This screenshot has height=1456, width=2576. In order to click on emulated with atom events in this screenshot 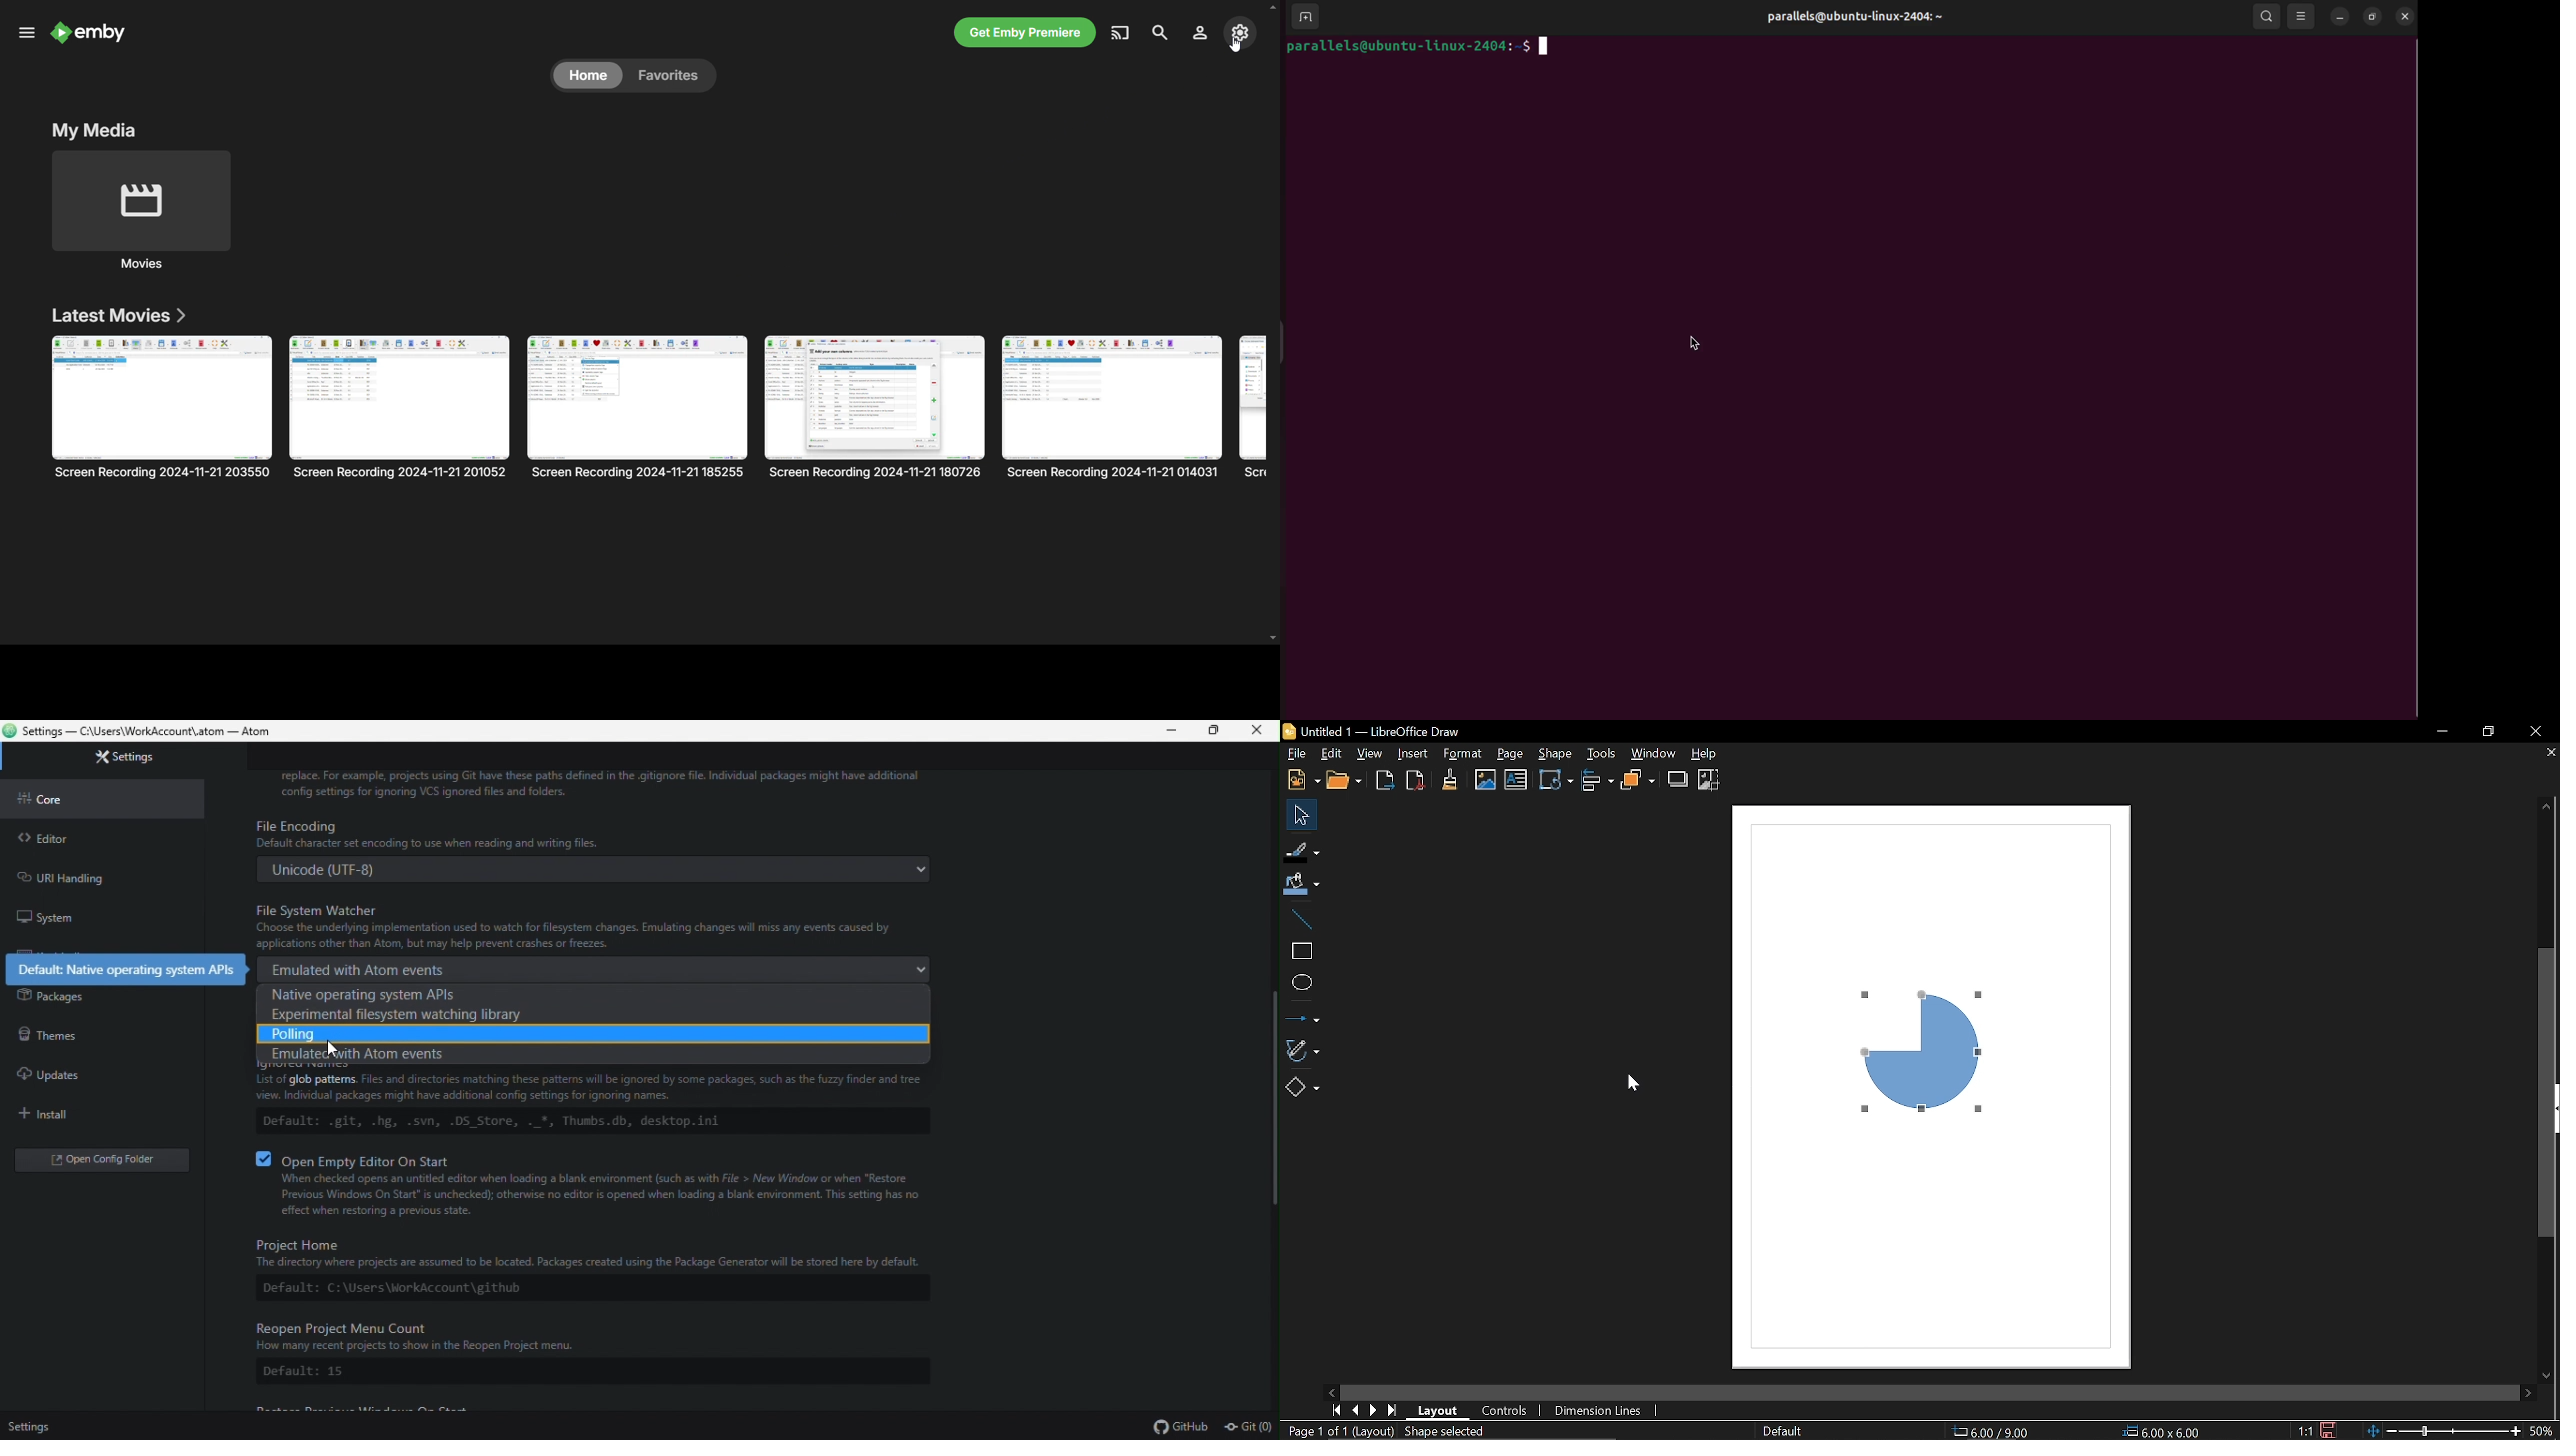, I will do `click(592, 970)`.